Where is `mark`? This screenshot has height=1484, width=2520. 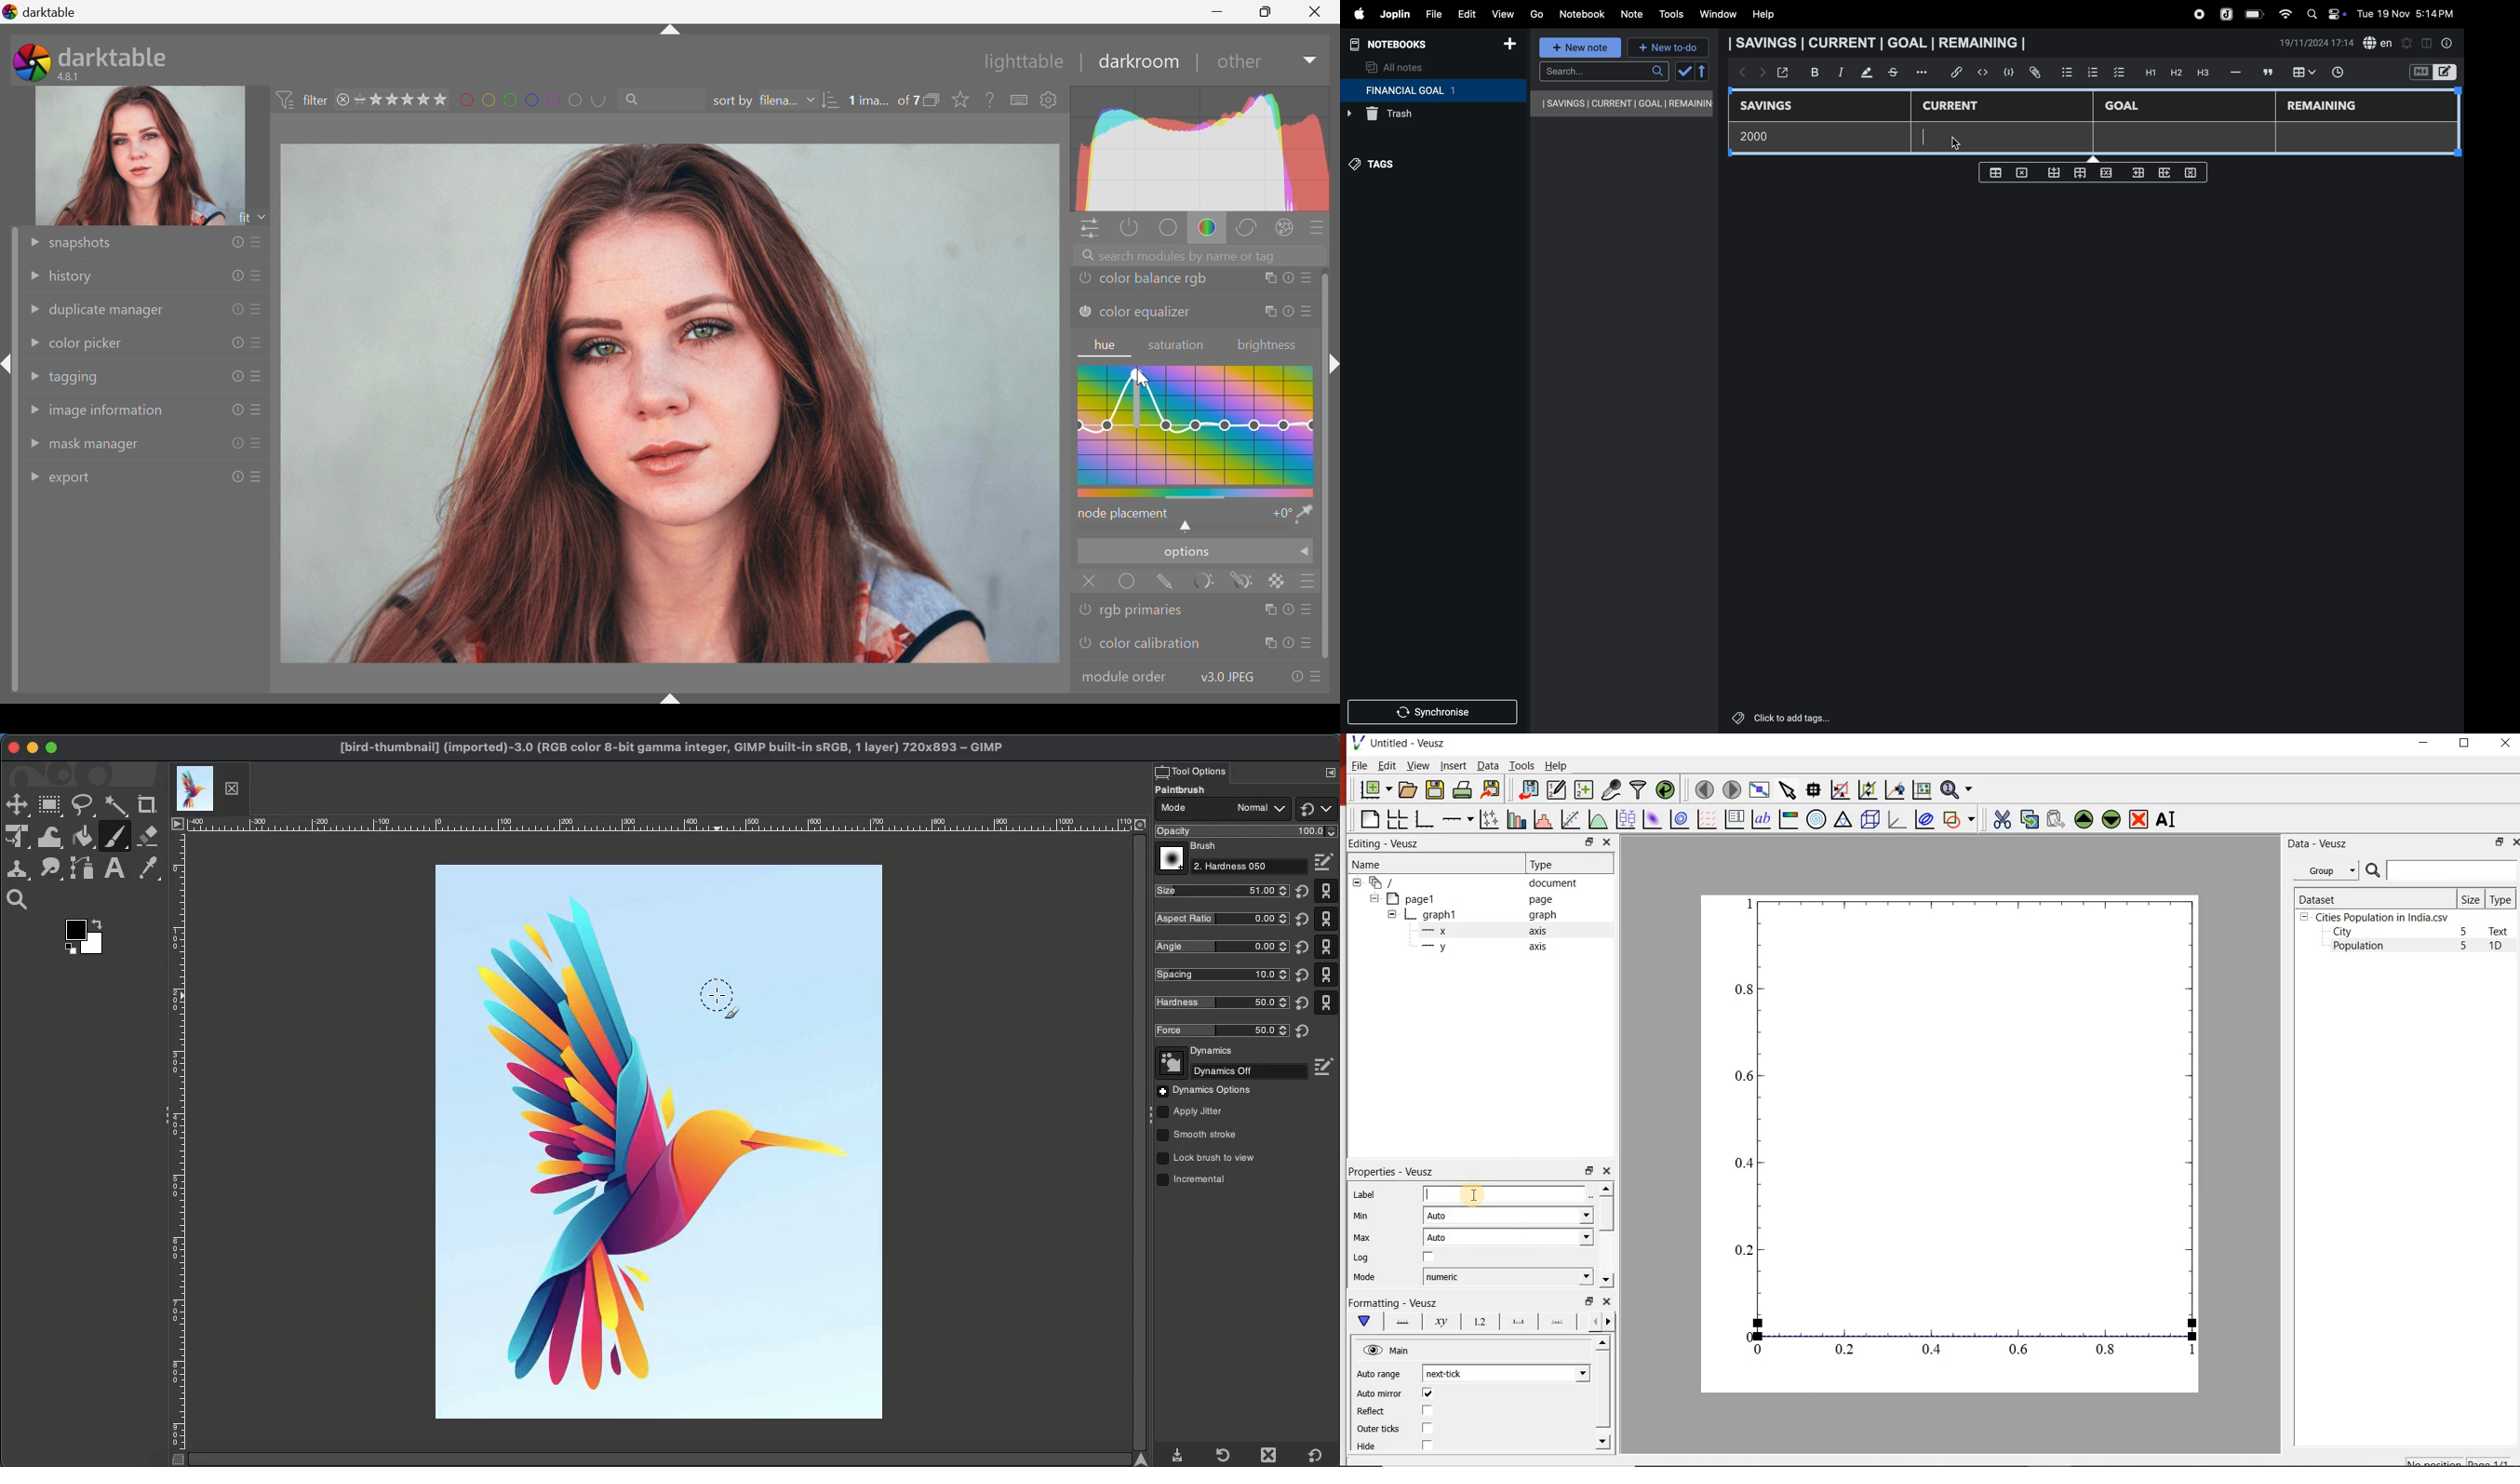 mark is located at coordinates (1862, 73).